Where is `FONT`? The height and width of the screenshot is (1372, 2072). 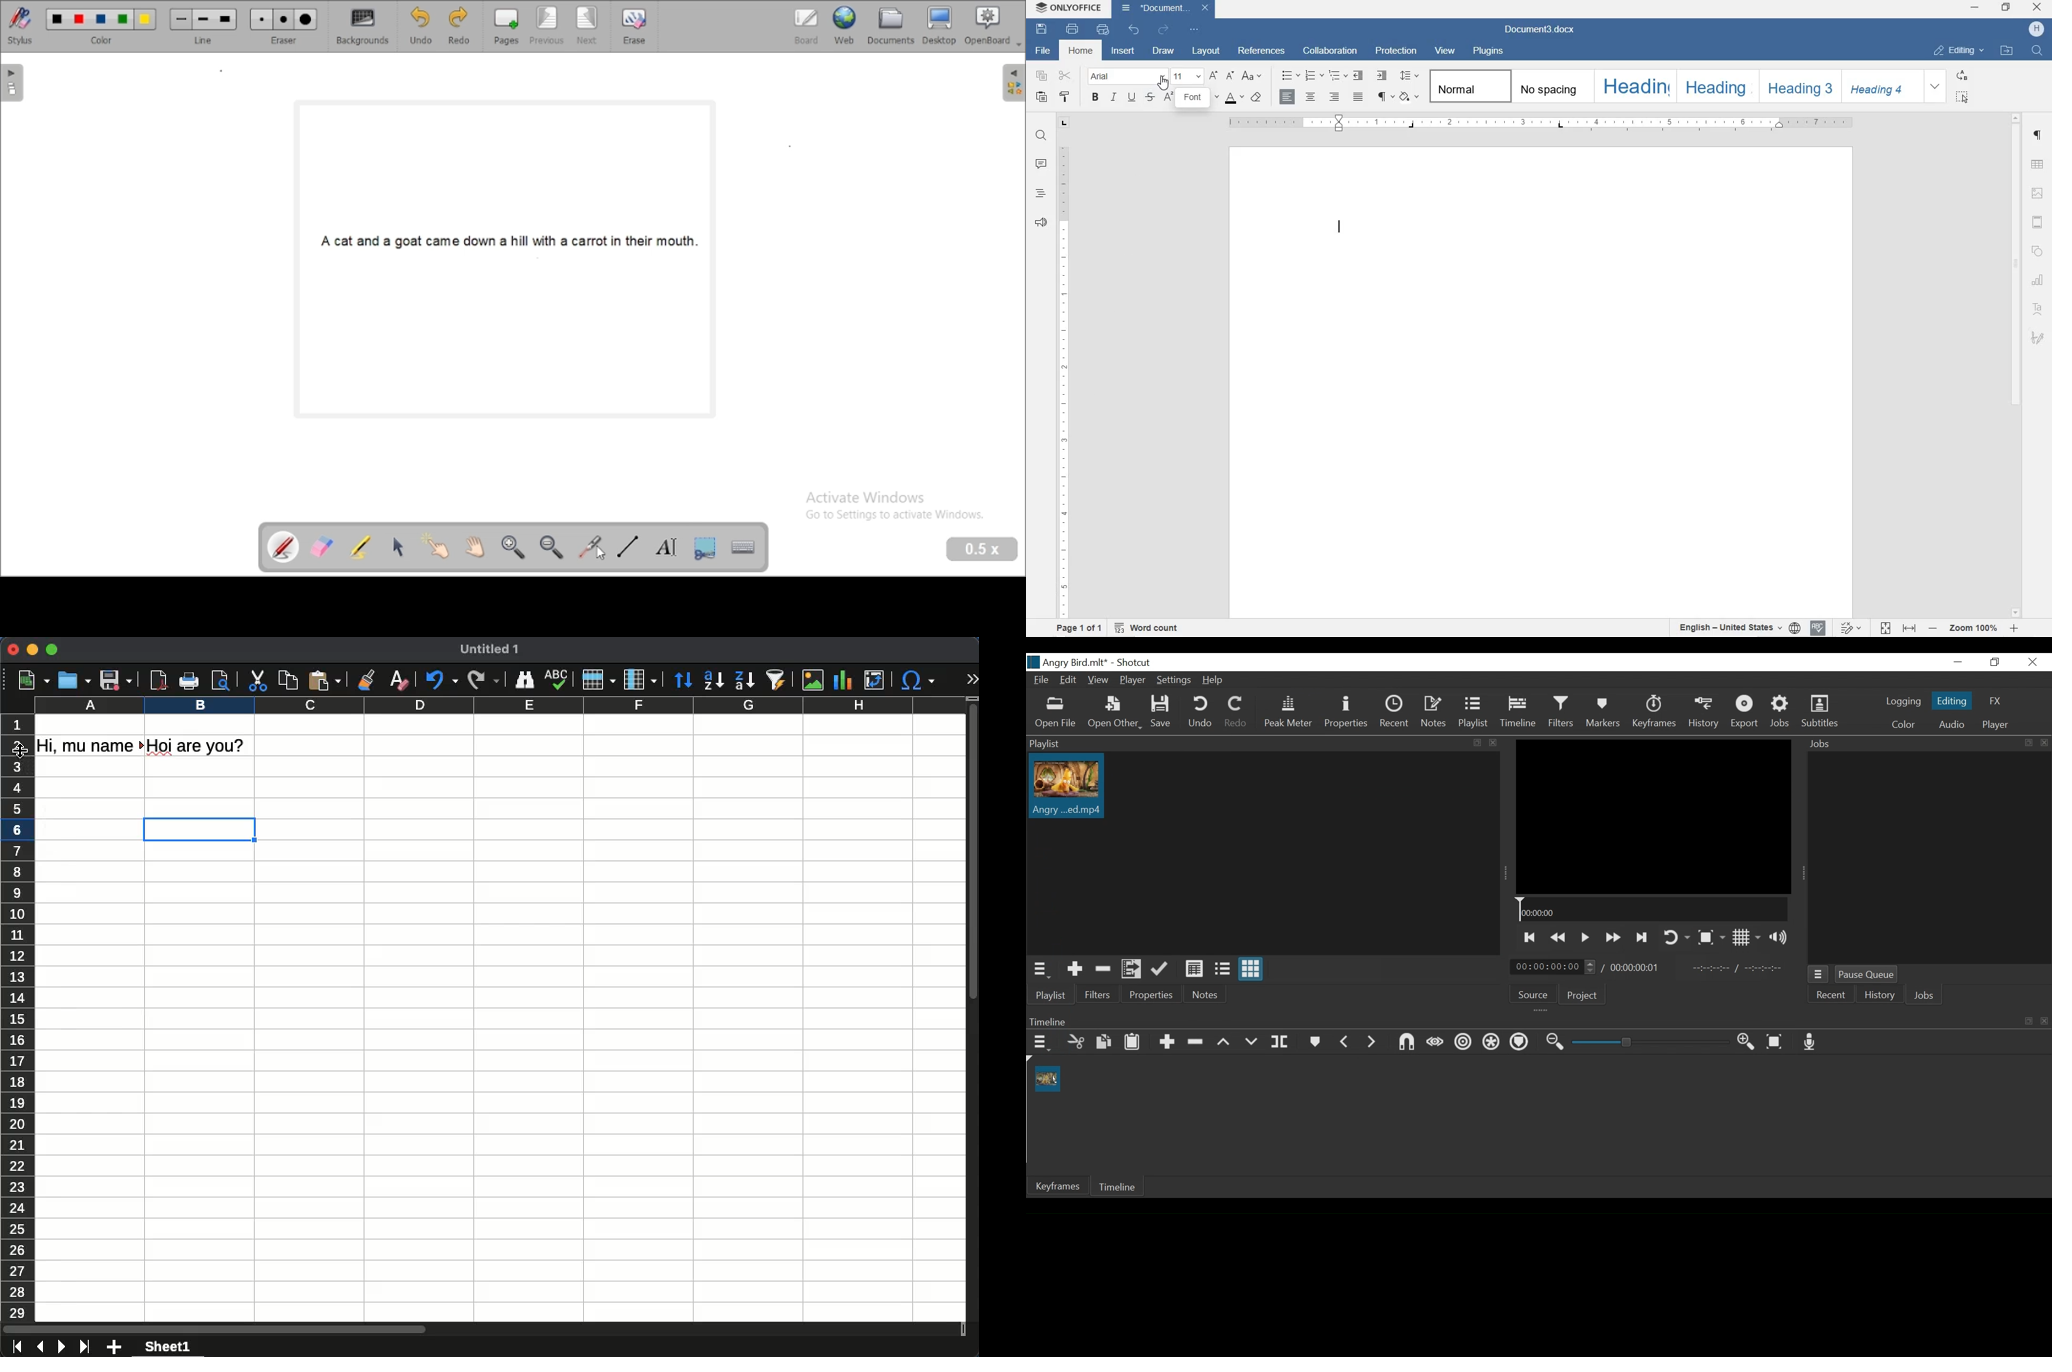
FONT is located at coordinates (1194, 98).